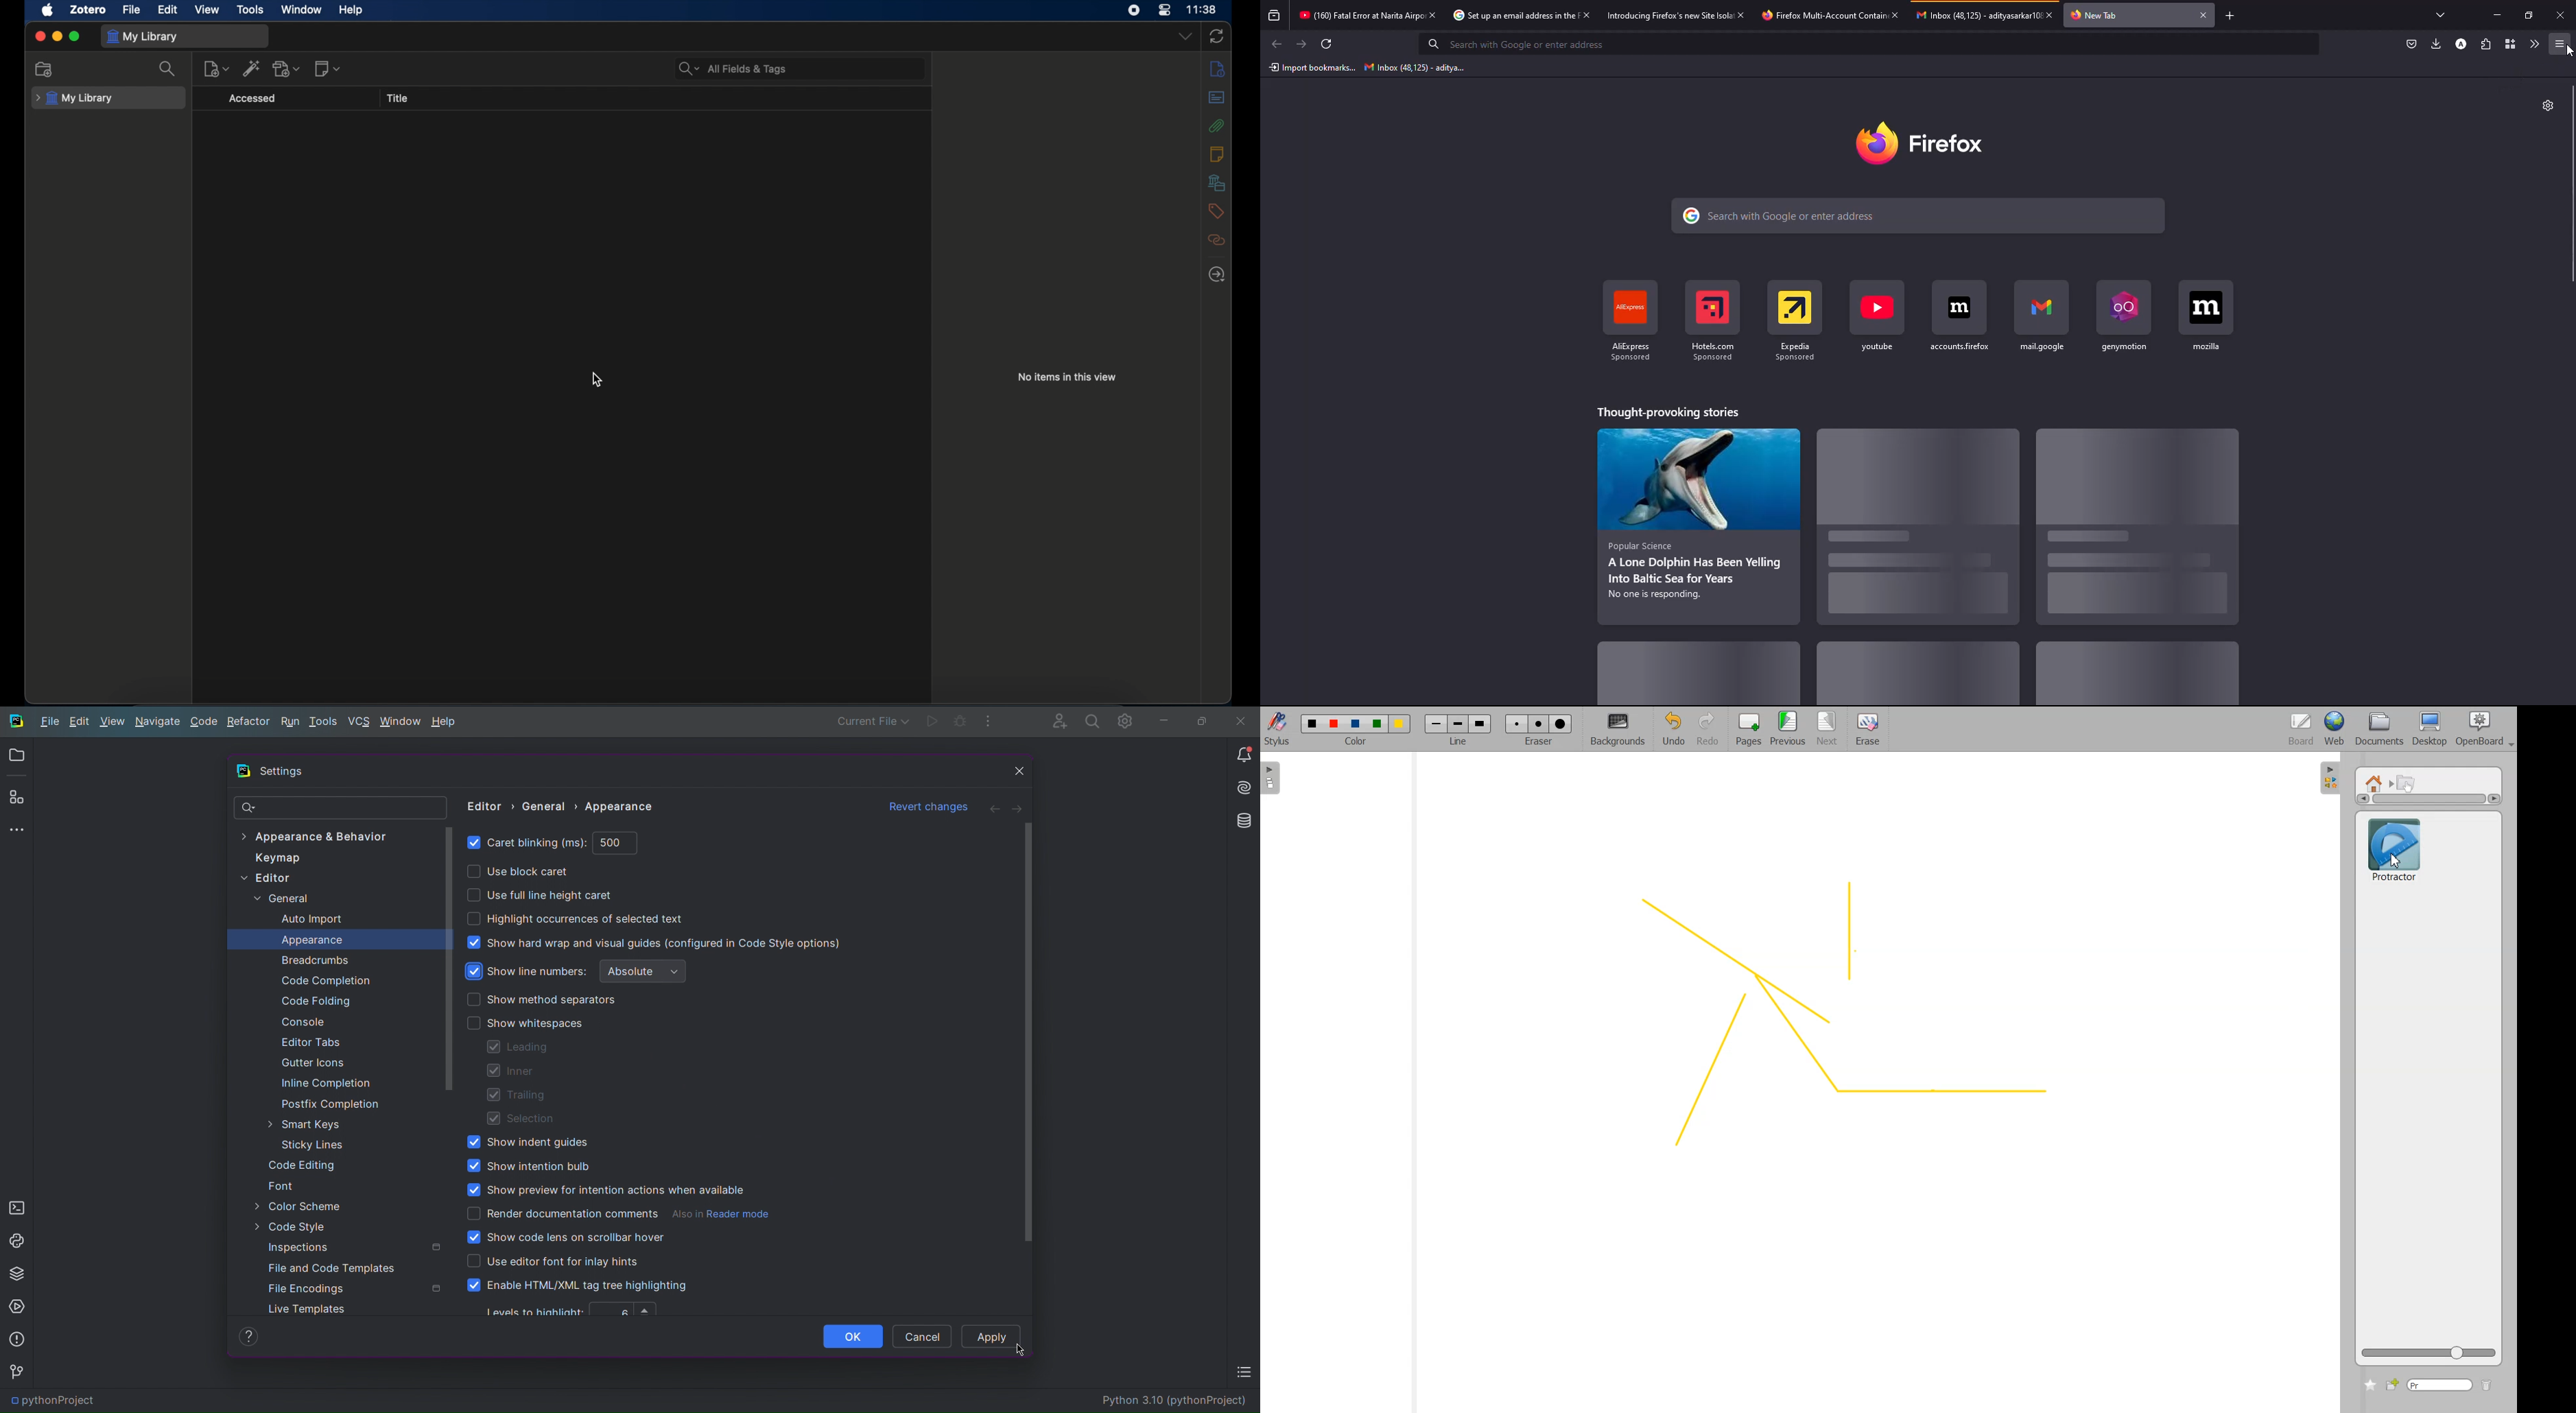  What do you see at coordinates (74, 98) in the screenshot?
I see `my library` at bounding box center [74, 98].